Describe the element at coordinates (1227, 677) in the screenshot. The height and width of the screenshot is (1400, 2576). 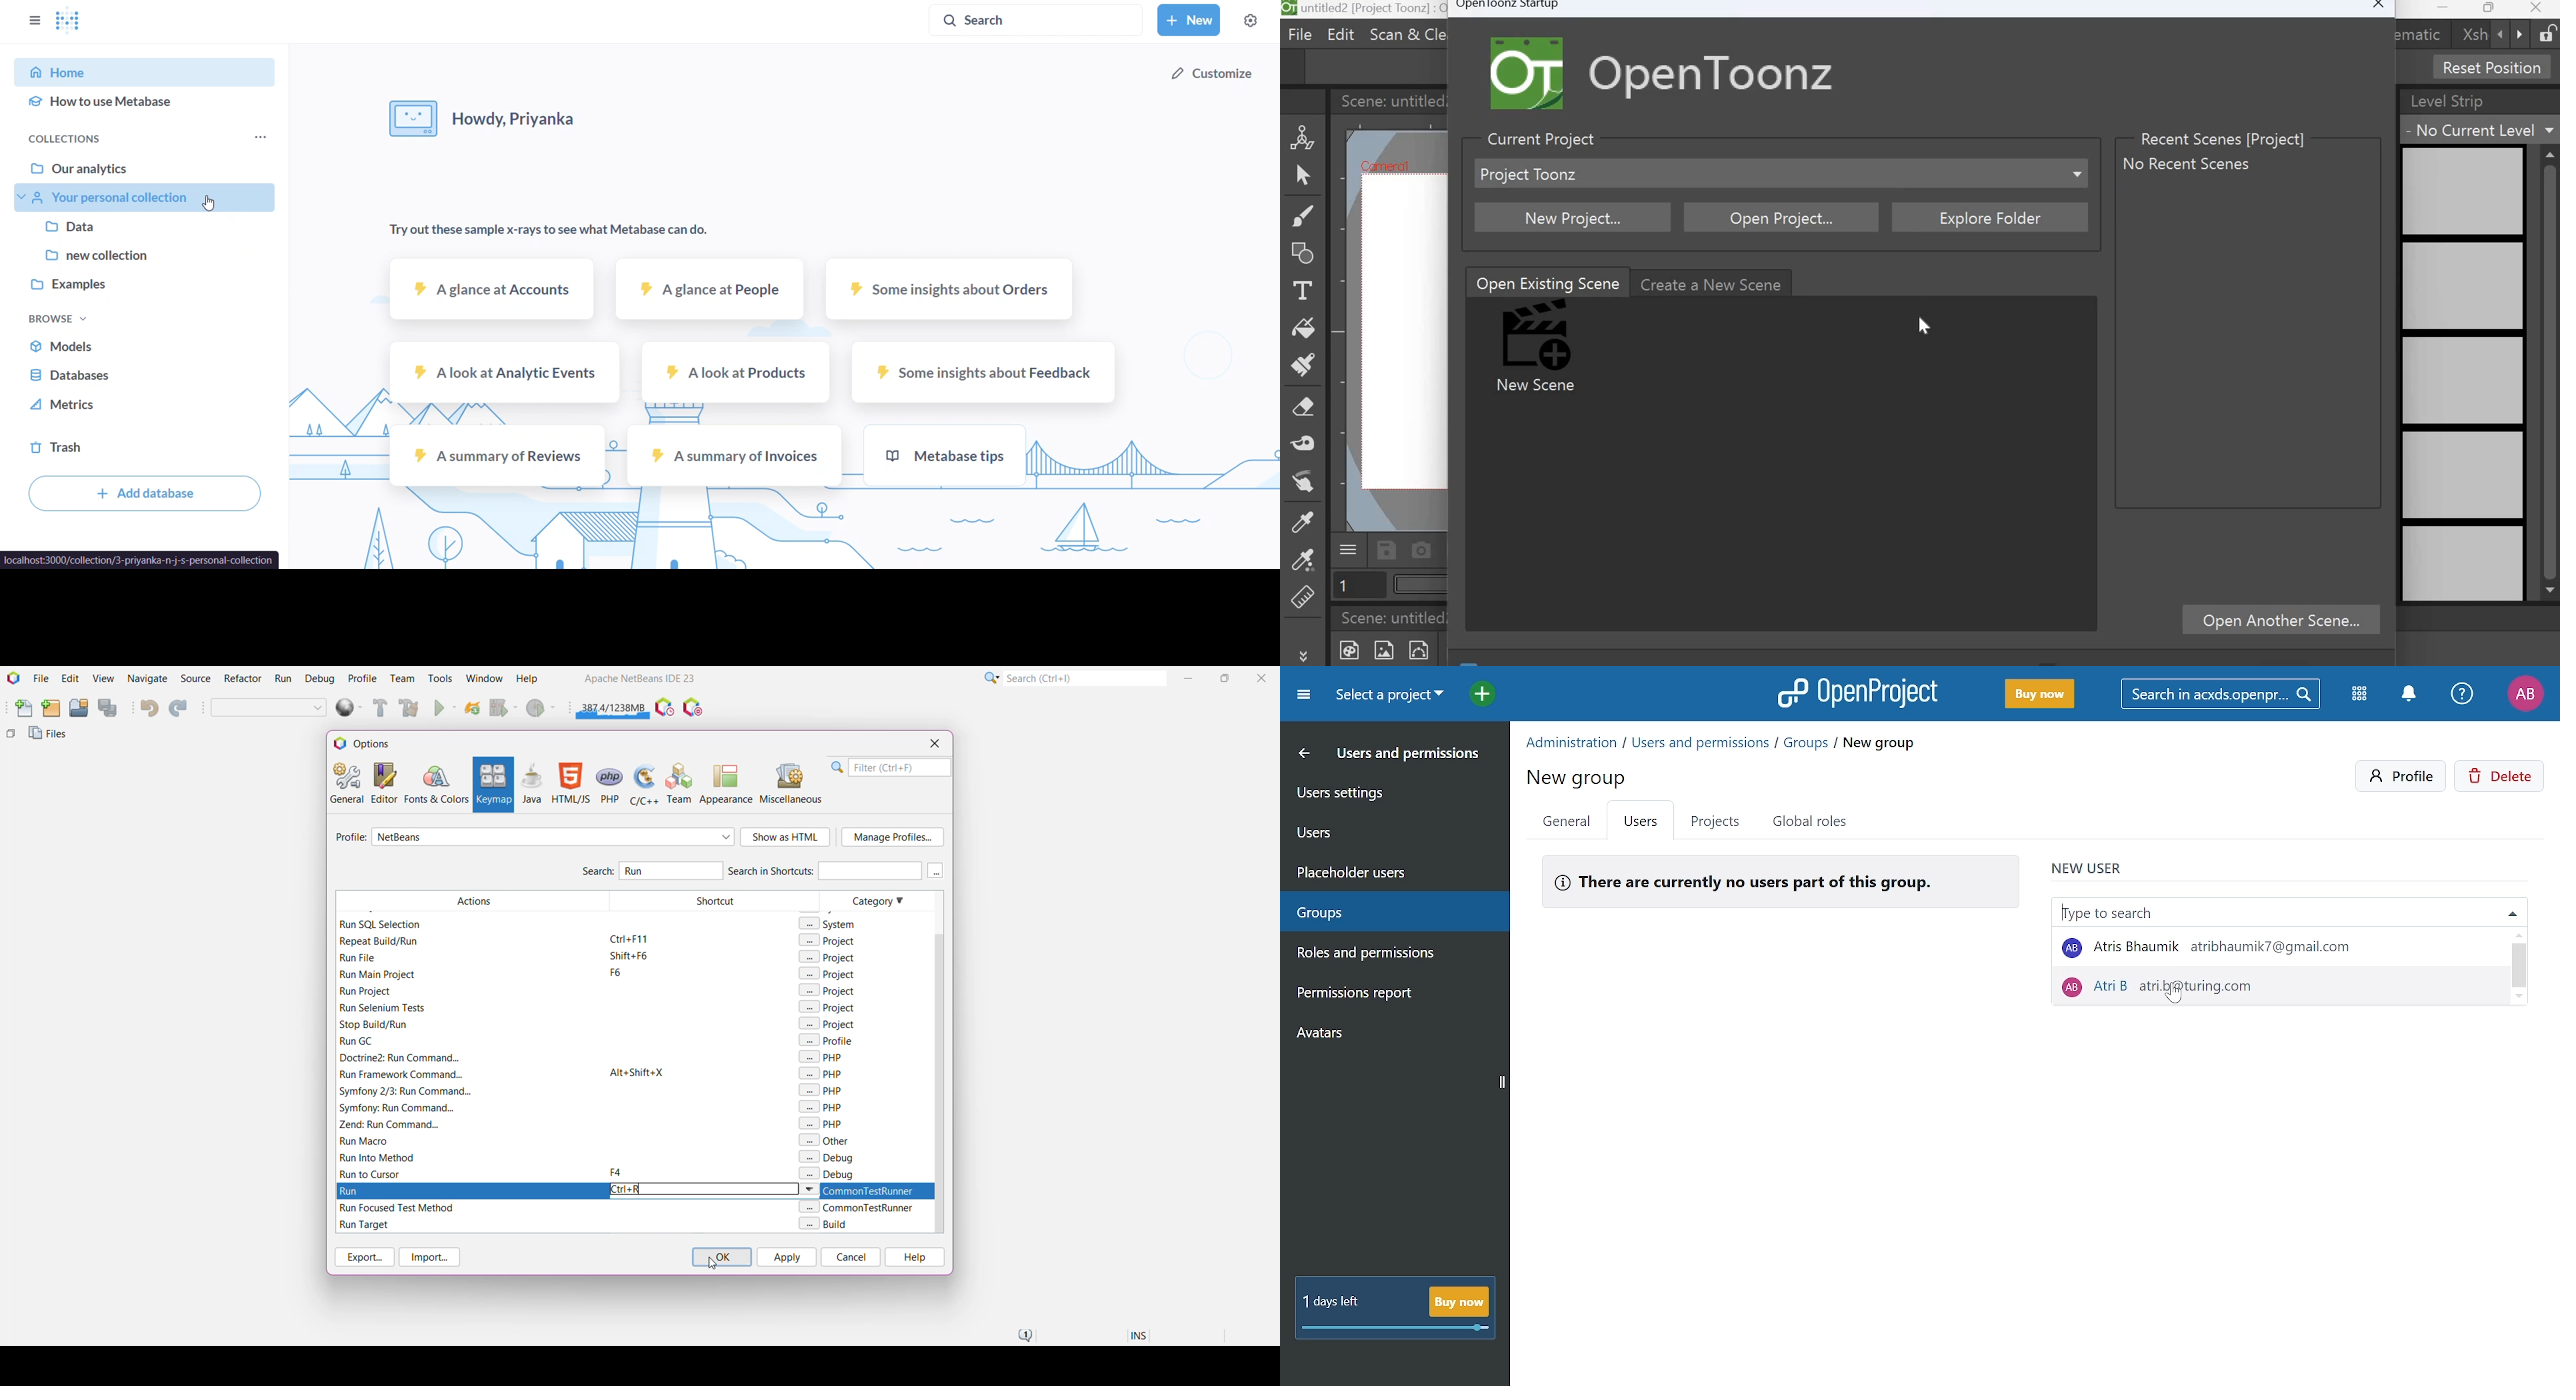
I see `Maximize` at that location.